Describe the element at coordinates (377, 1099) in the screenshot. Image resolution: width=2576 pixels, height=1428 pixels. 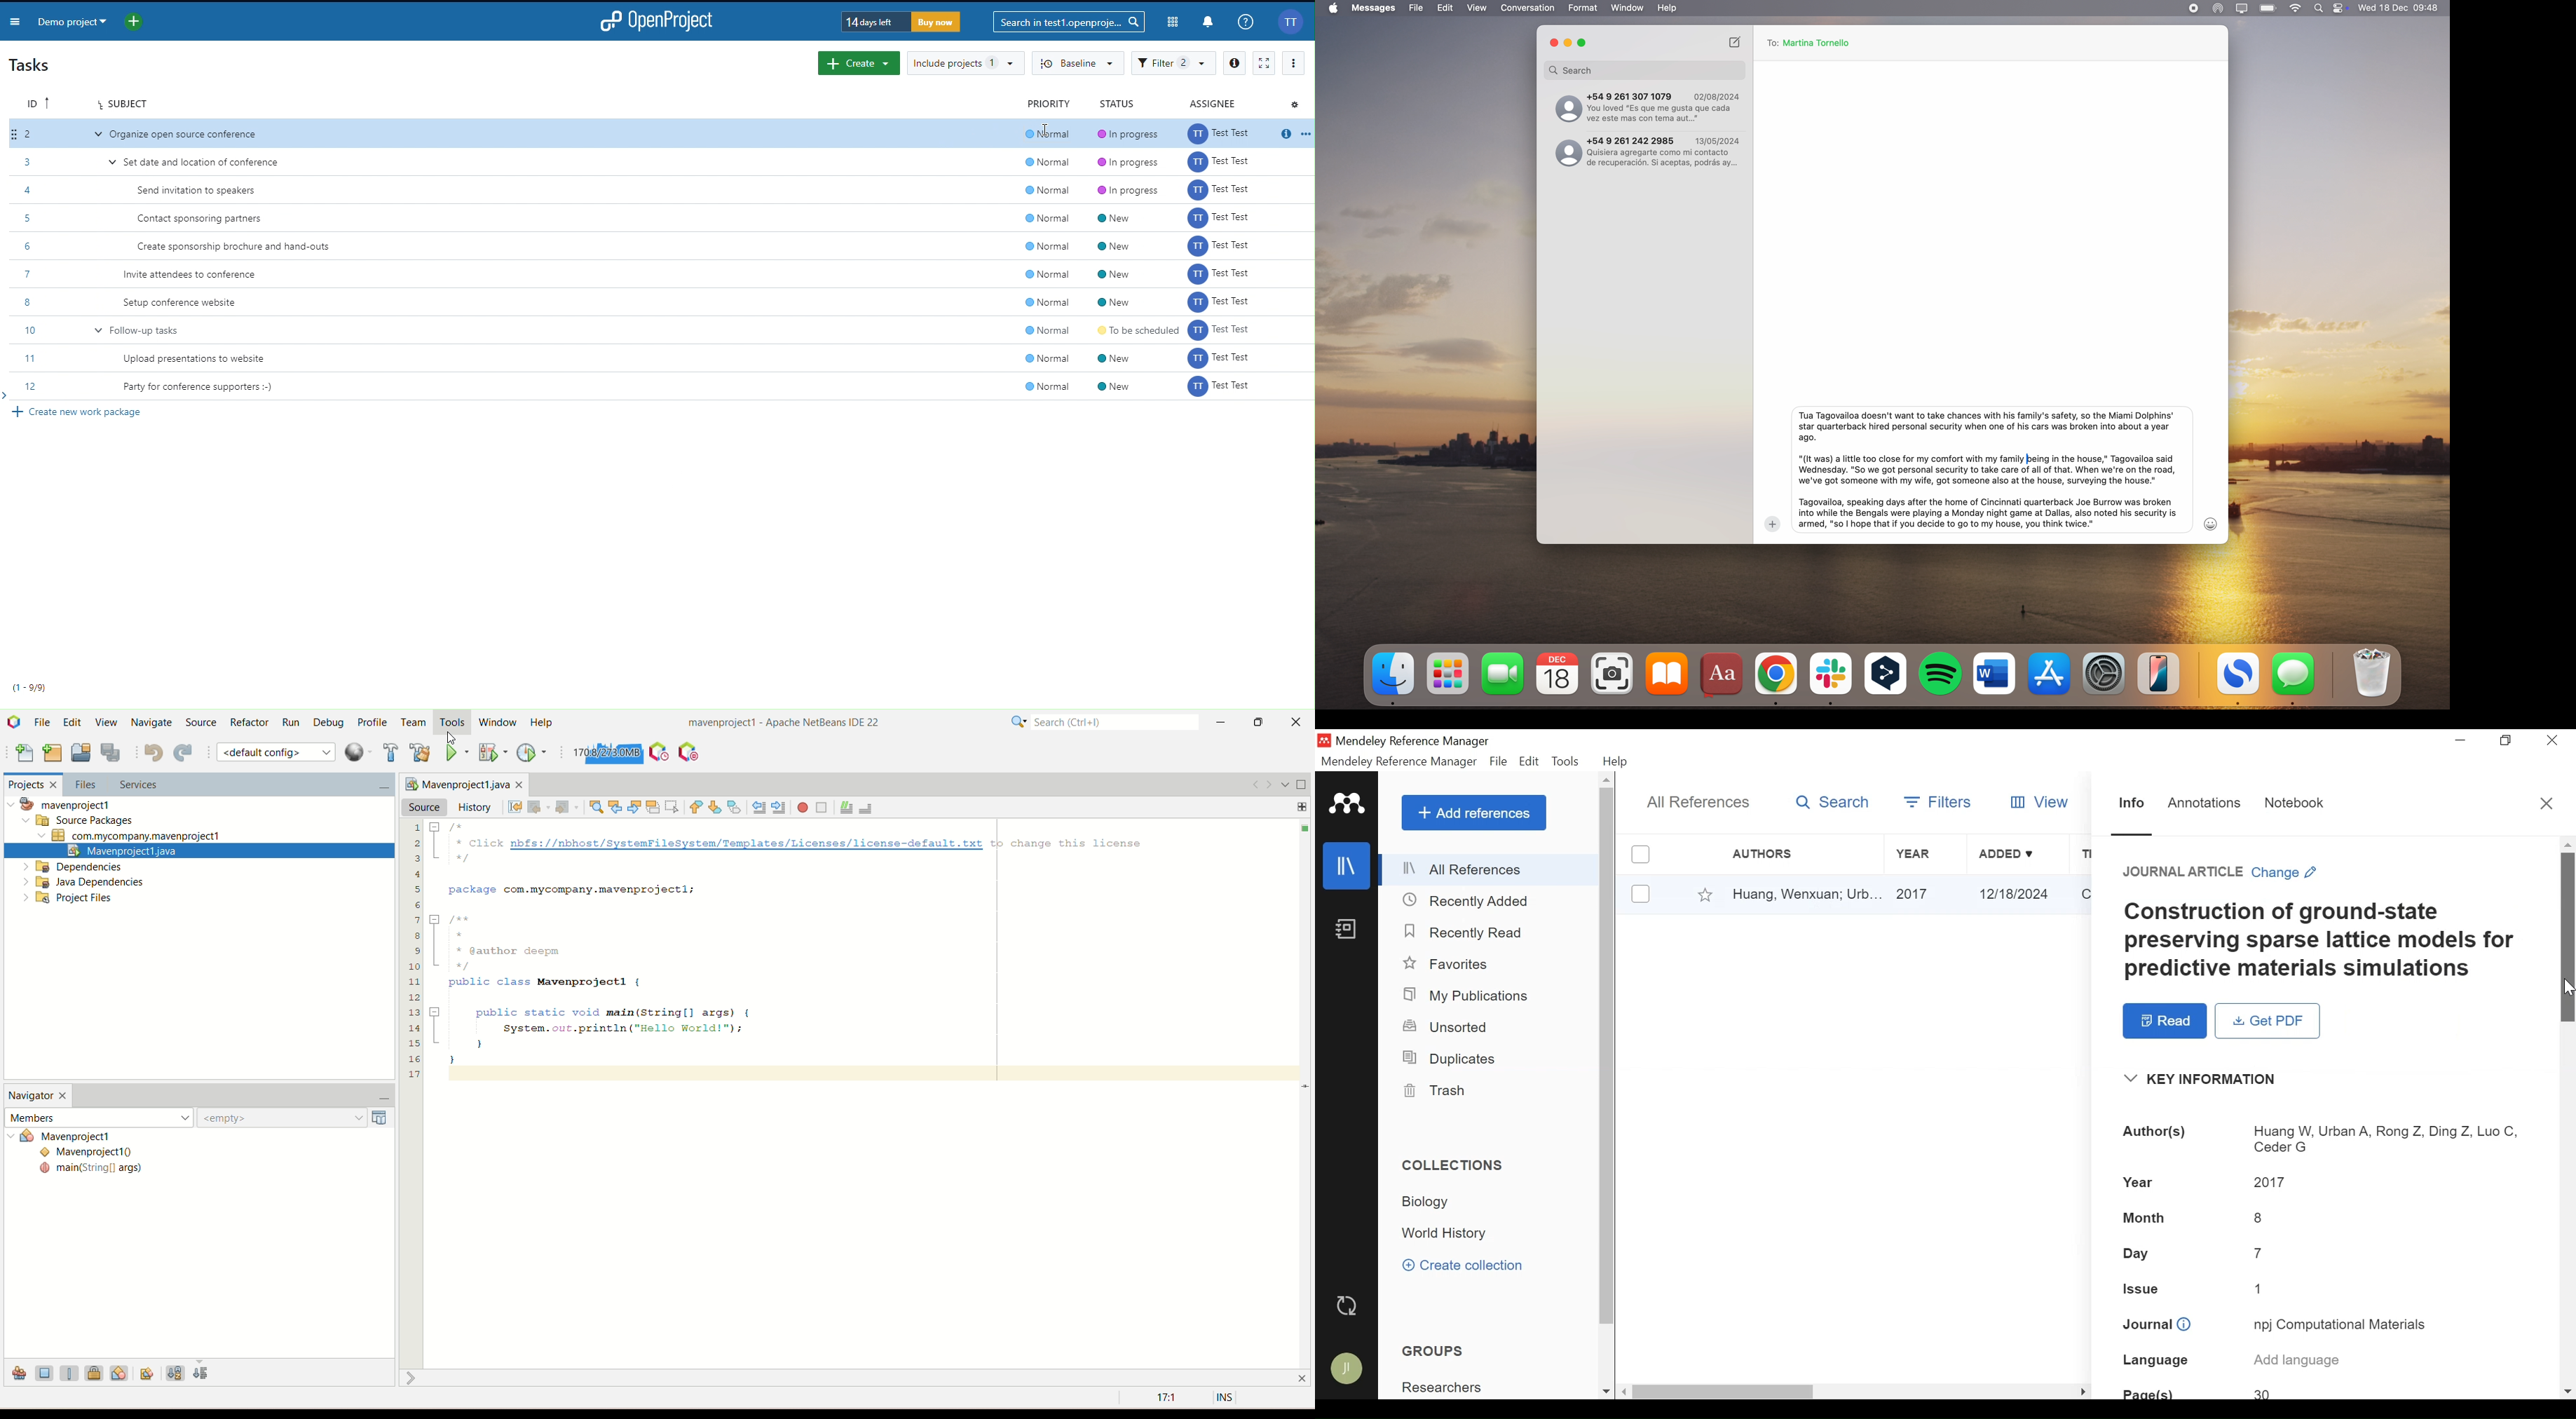
I see `minimize` at that location.